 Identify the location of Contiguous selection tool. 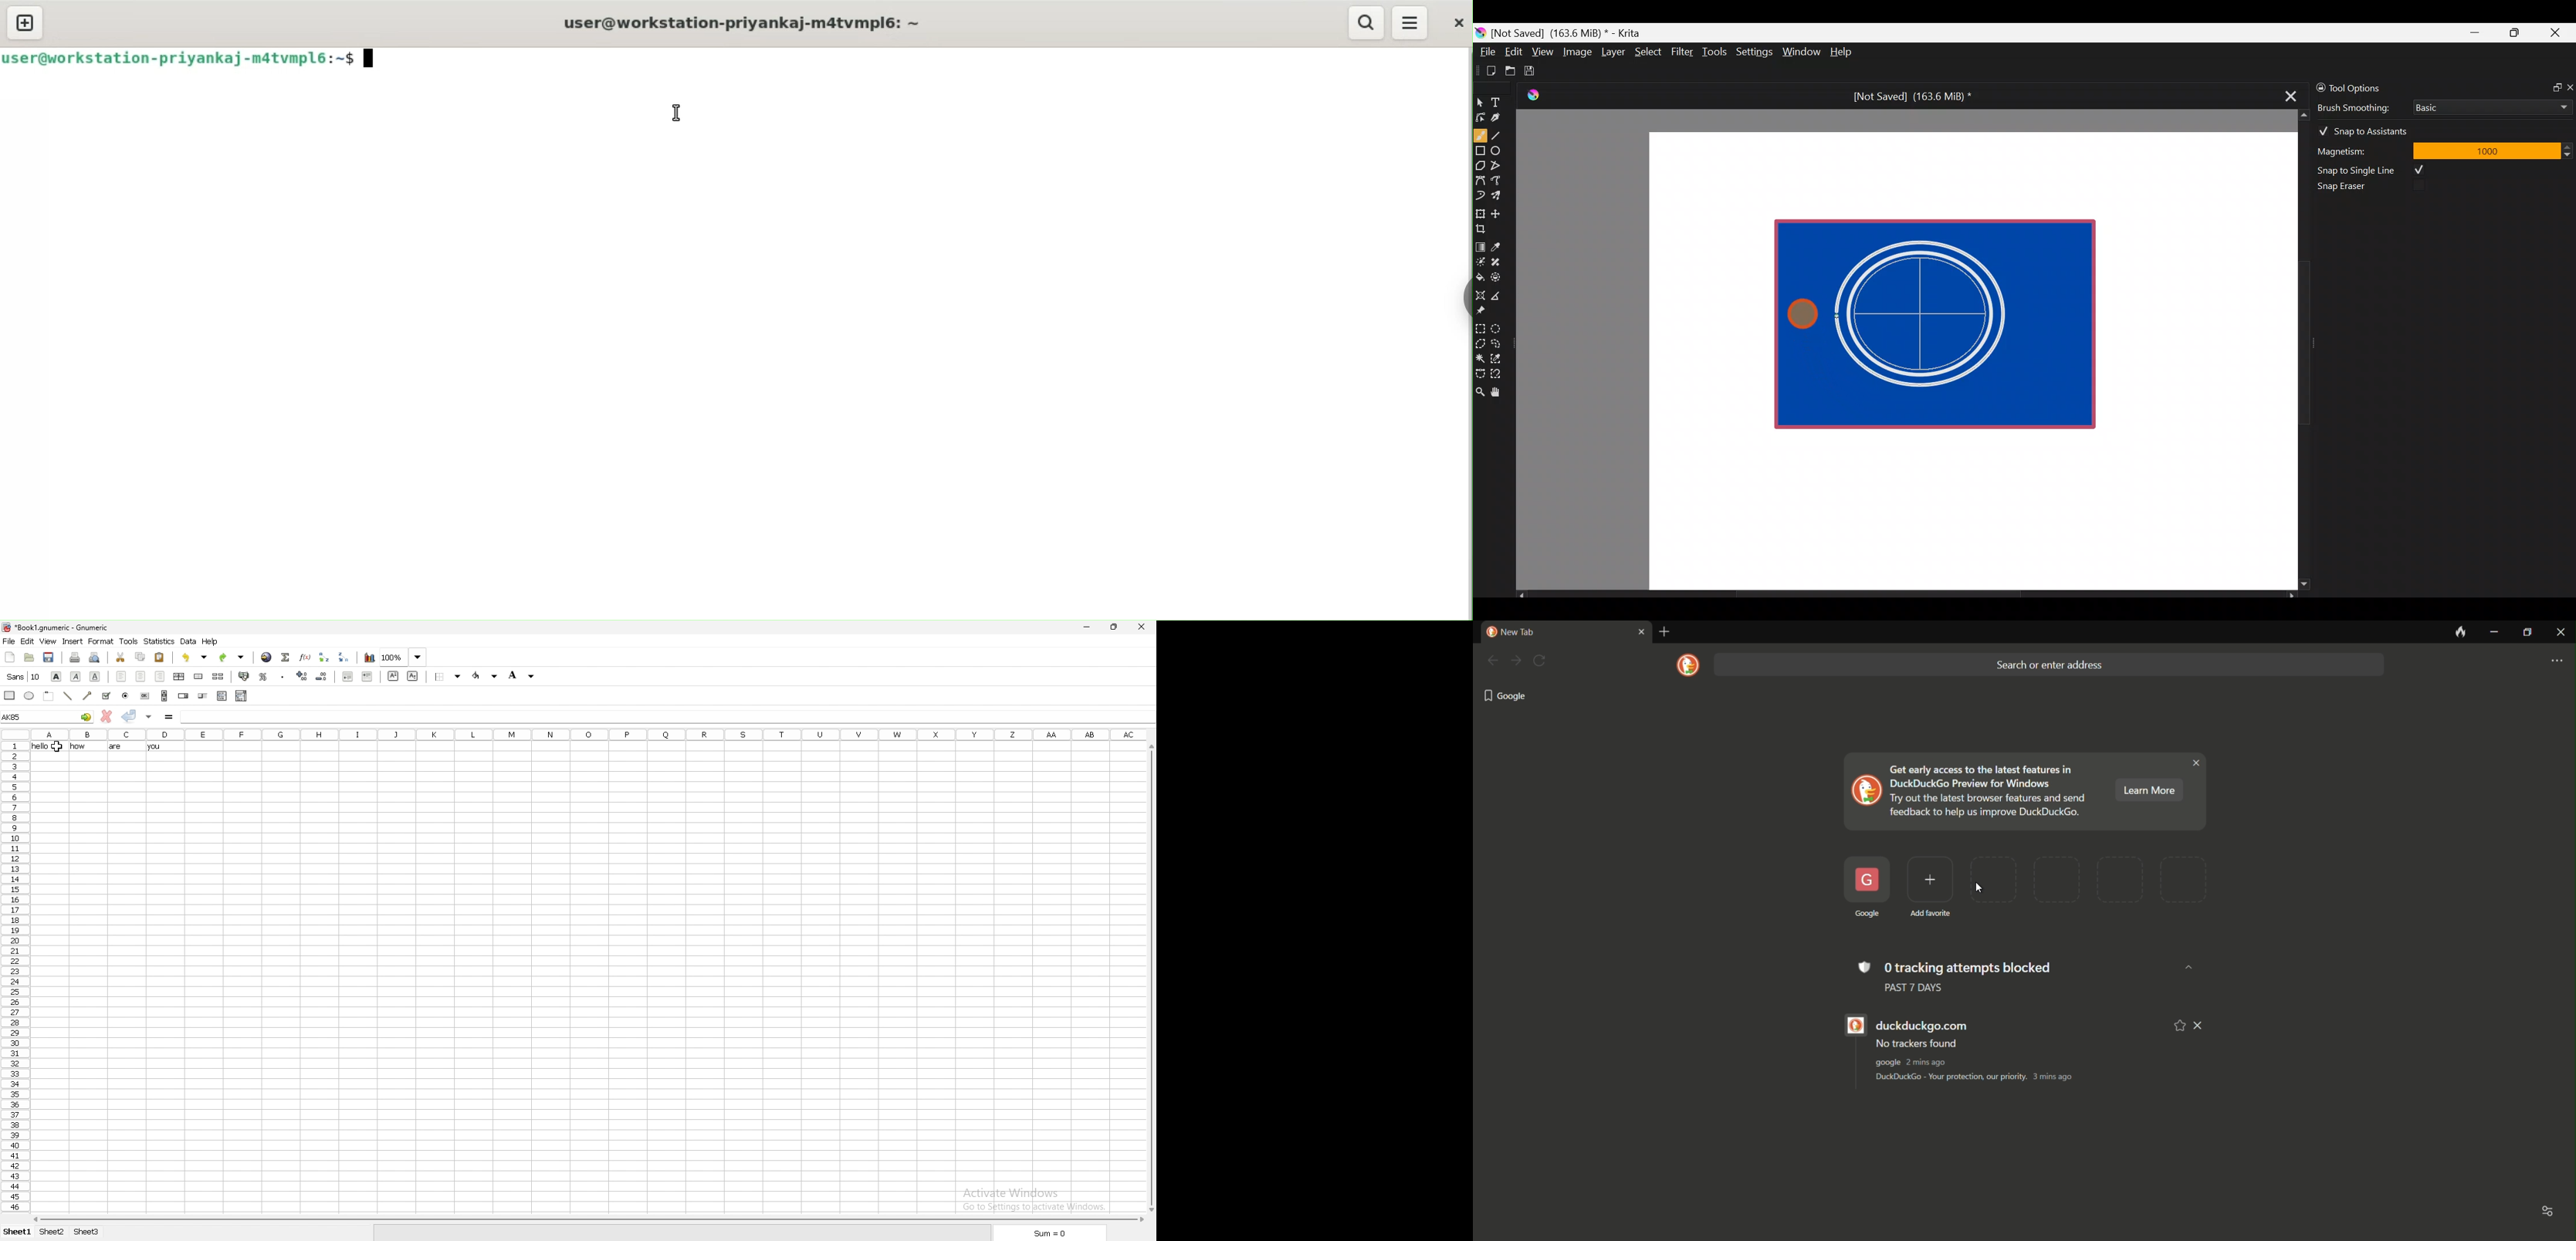
(1480, 355).